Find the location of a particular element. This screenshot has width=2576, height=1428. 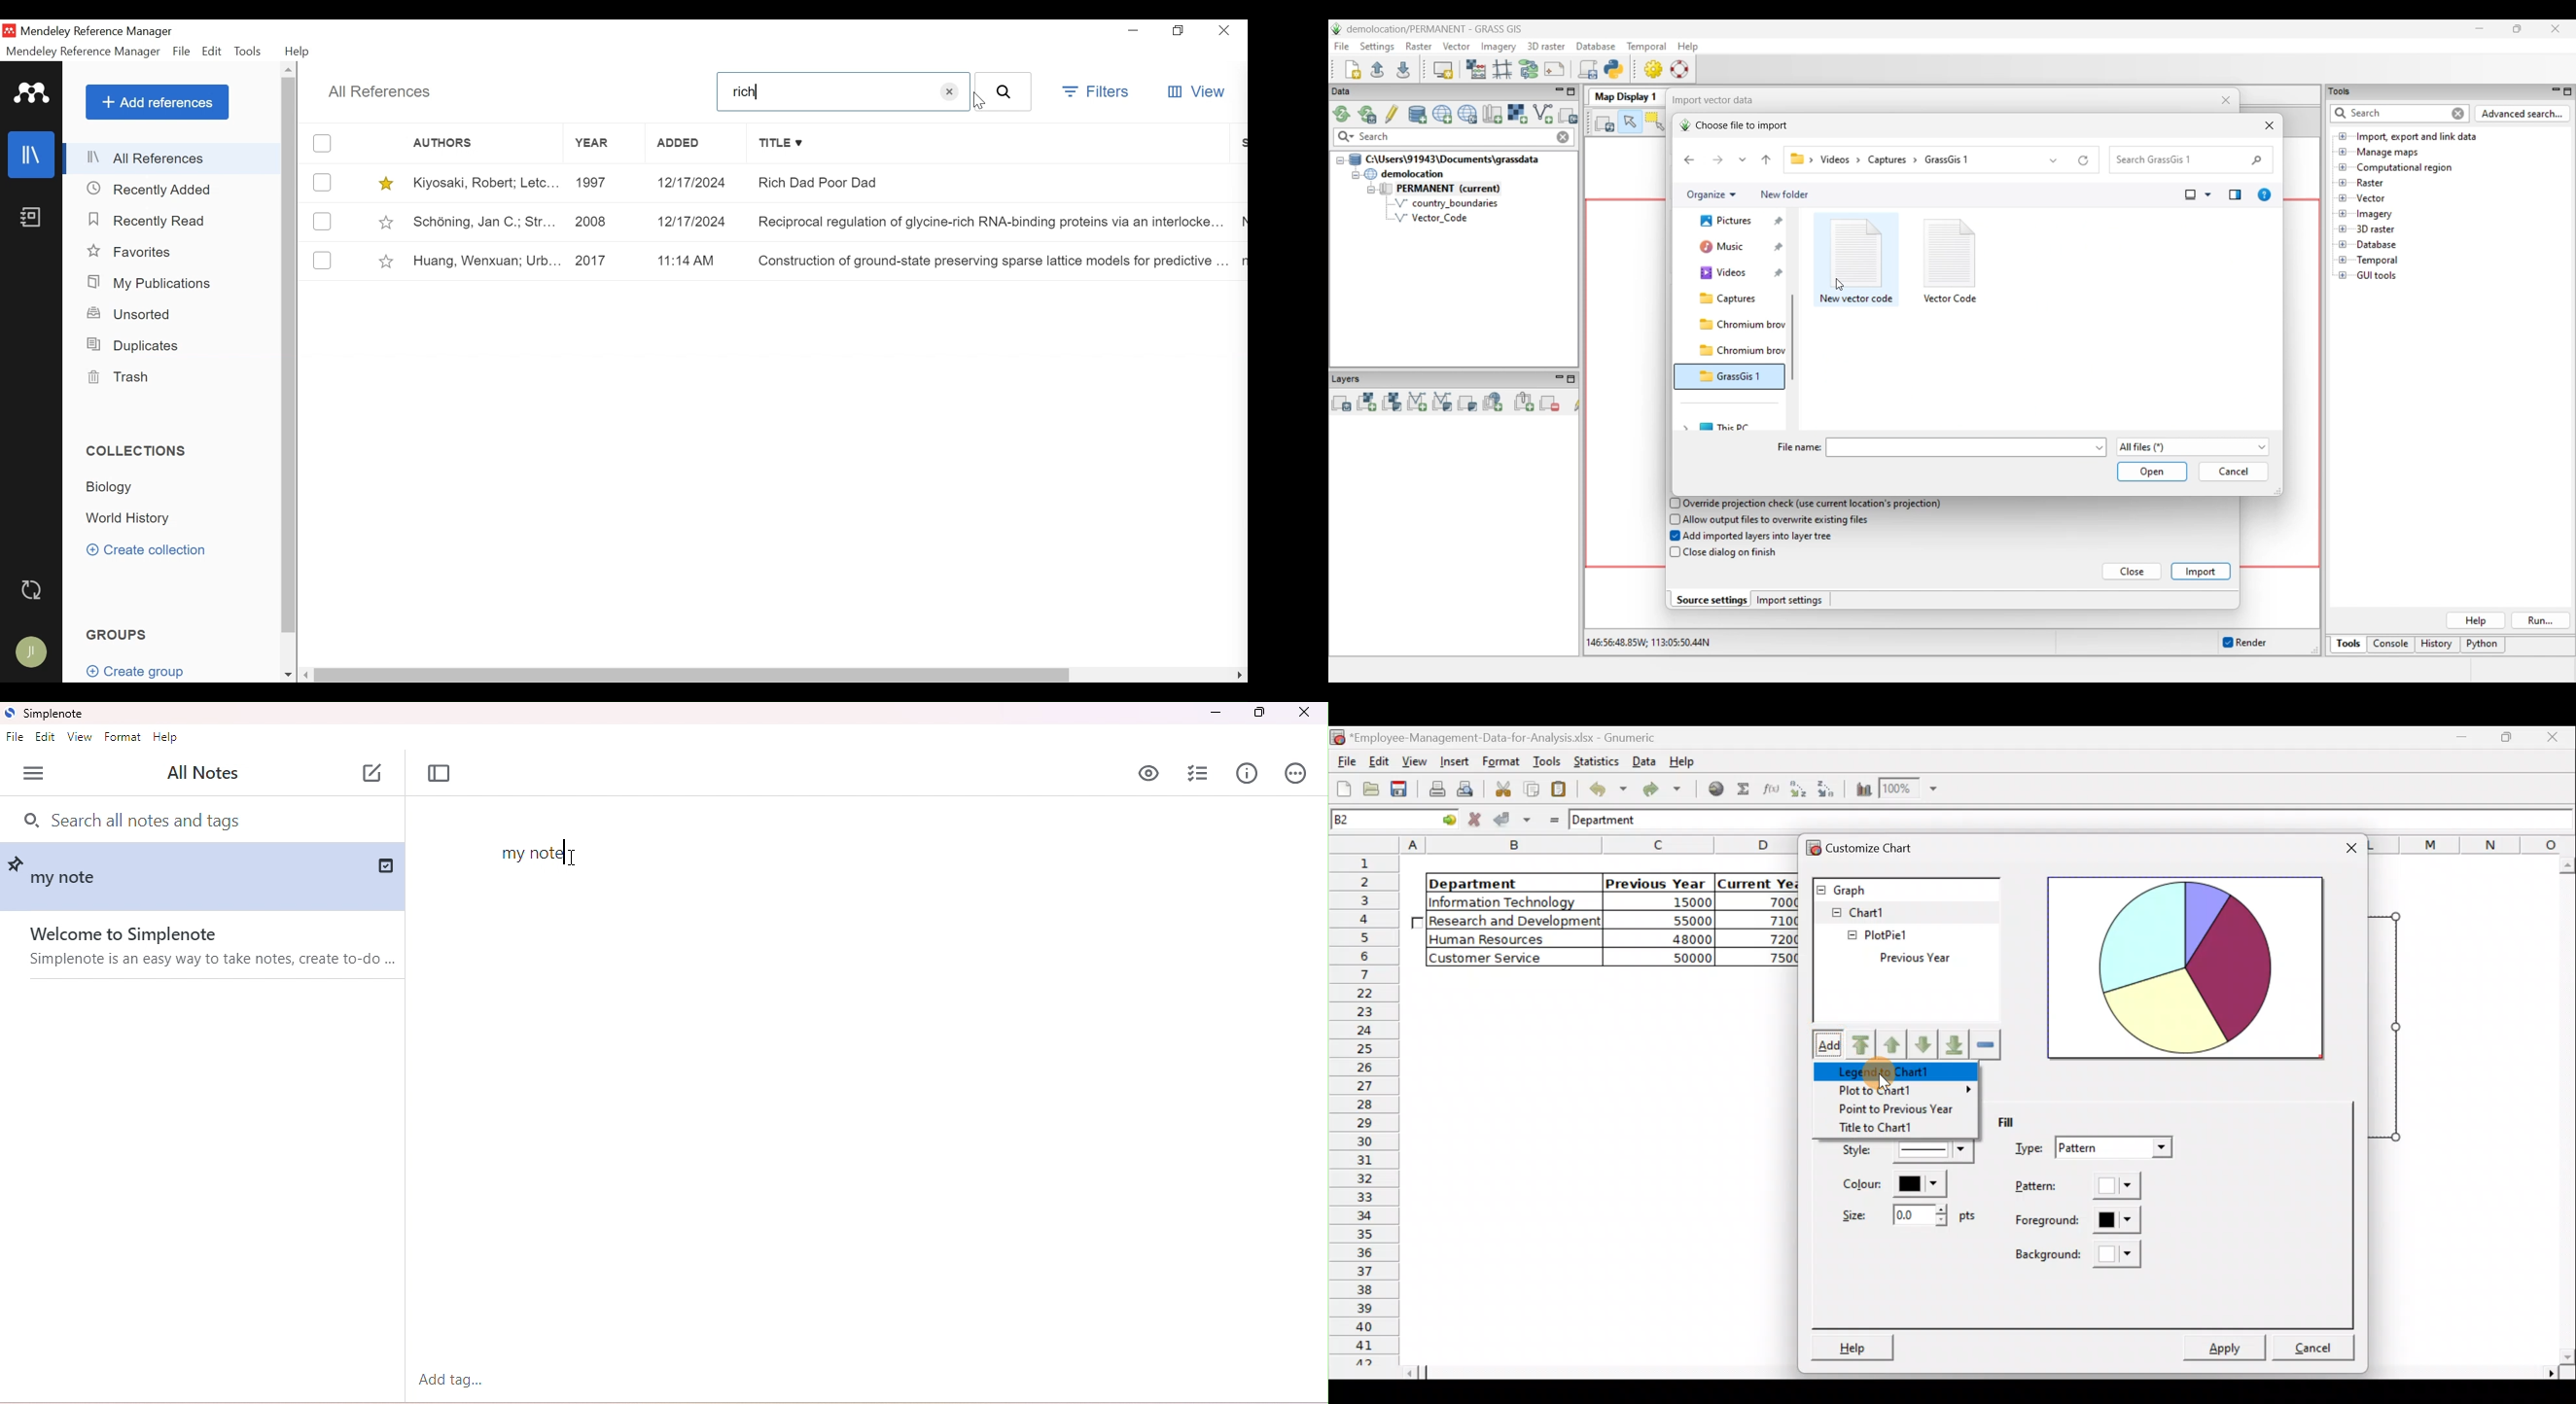

12/17/2024 is located at coordinates (696, 220).